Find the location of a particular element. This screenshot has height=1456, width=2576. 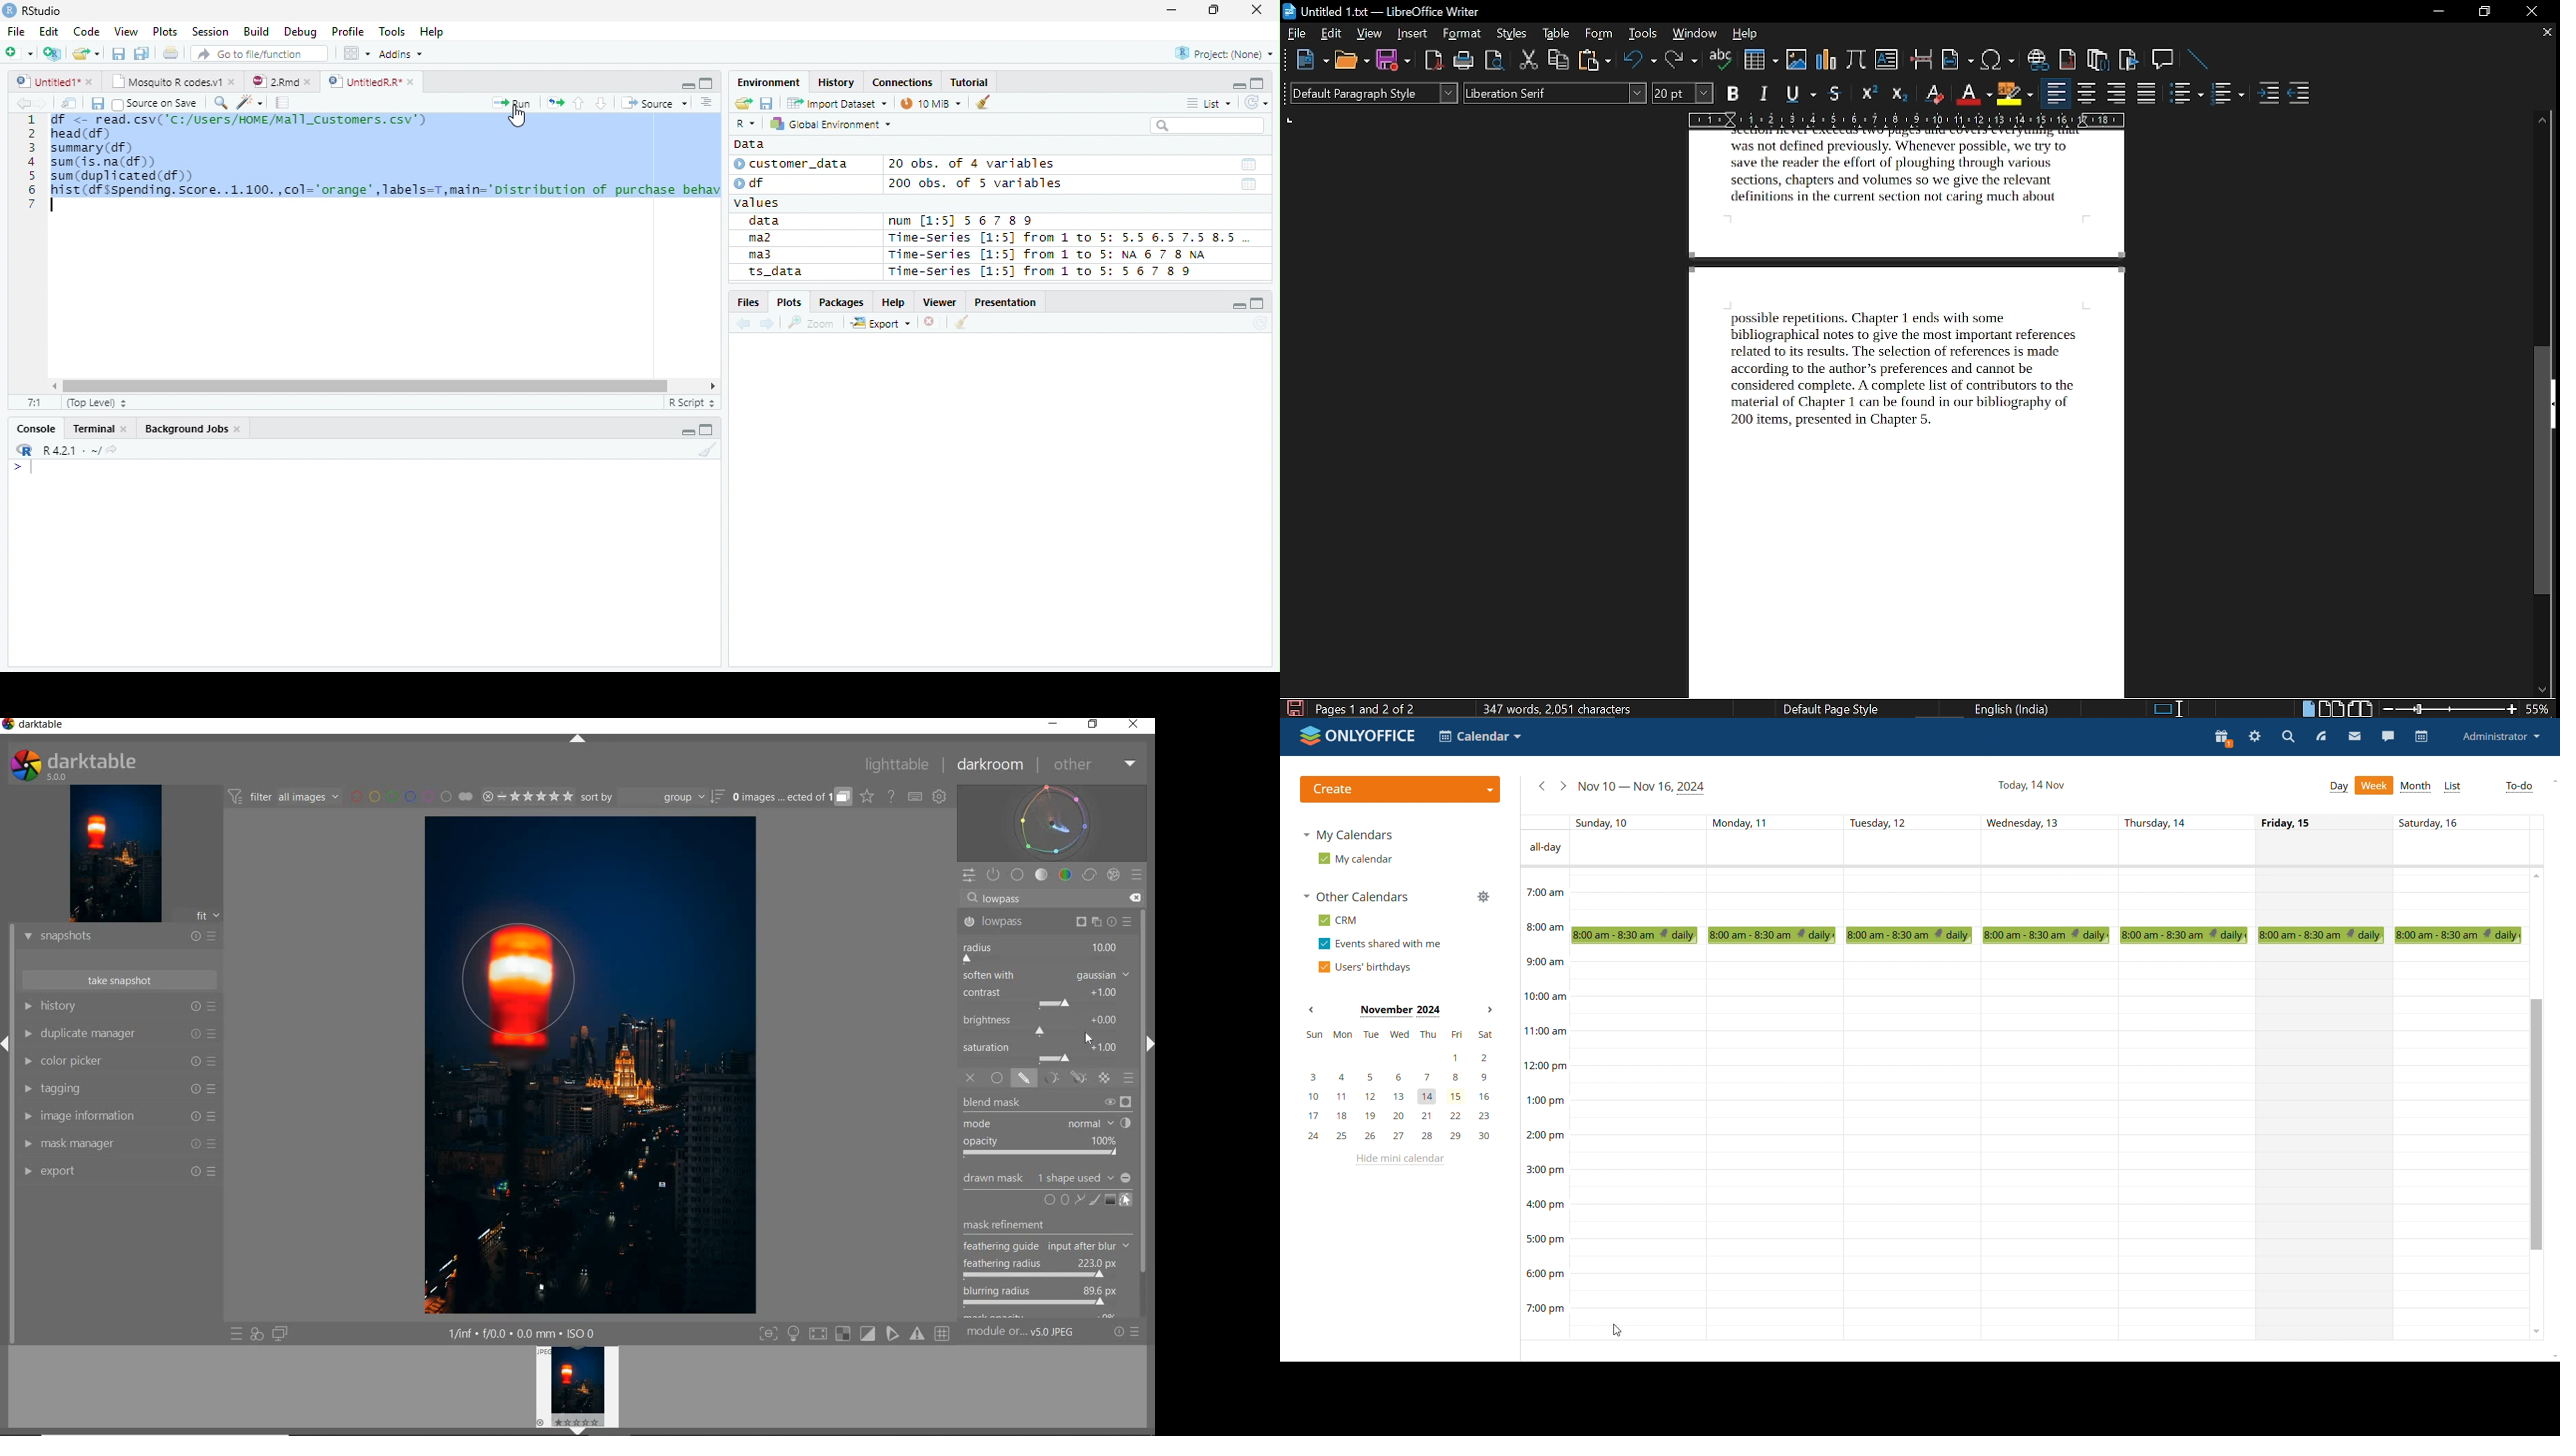

Close is located at coordinates (1256, 10).